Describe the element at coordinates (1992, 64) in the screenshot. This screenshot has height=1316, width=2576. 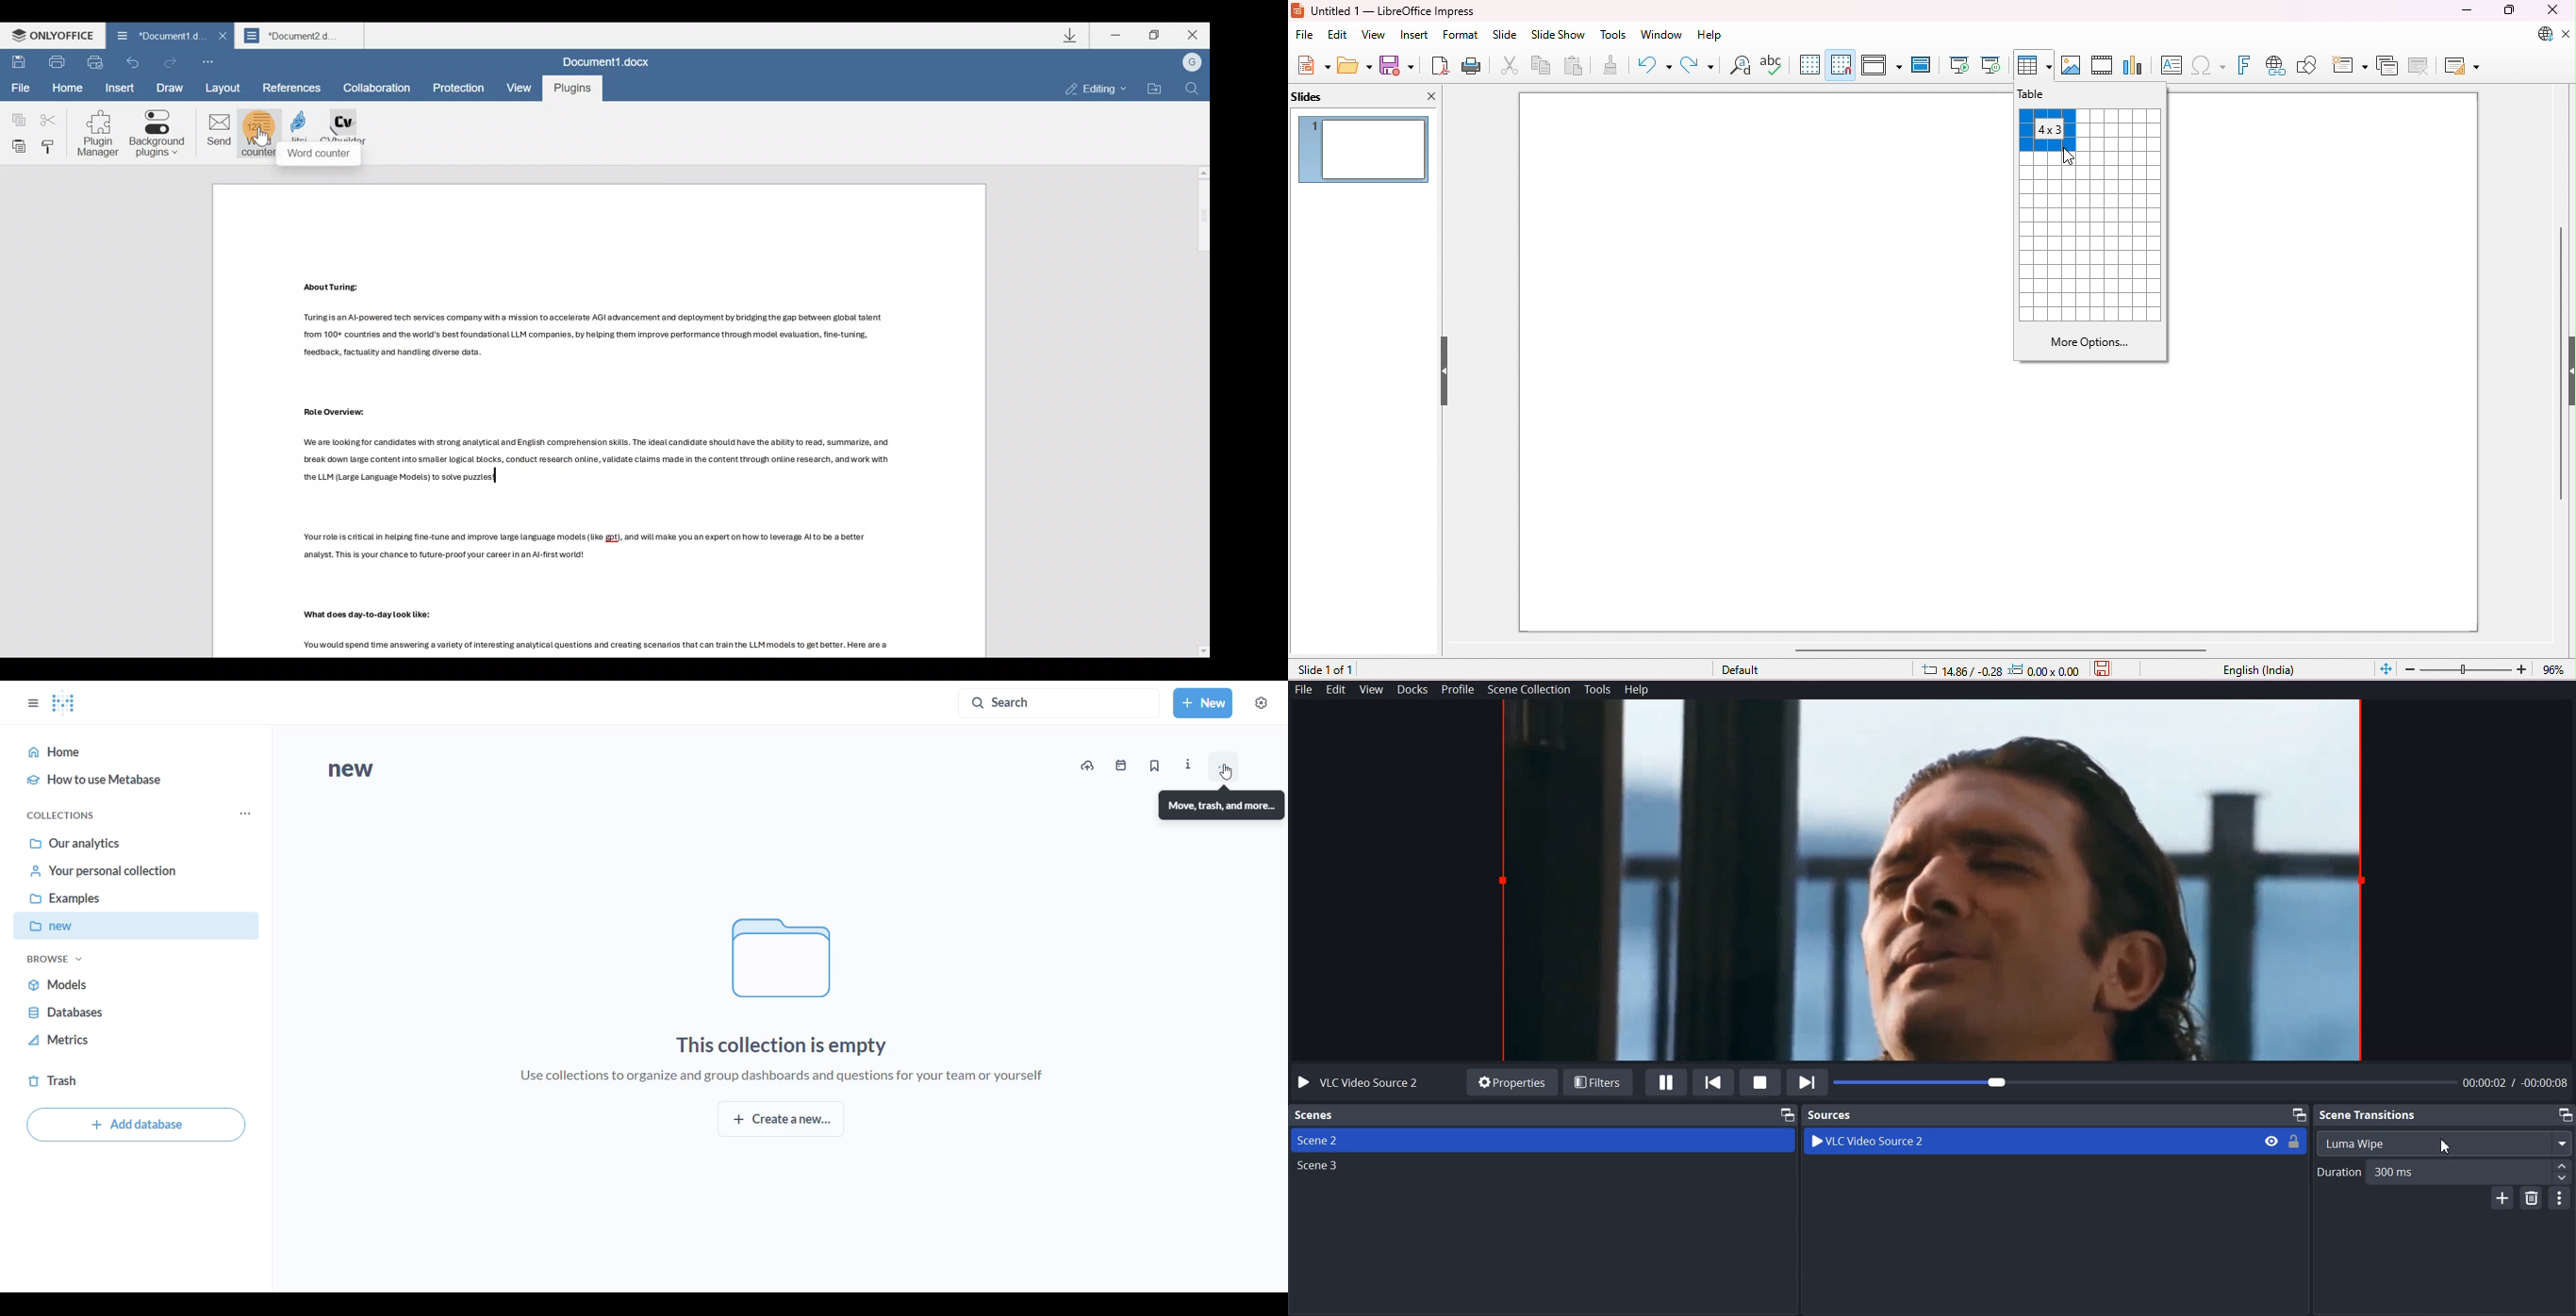
I see `start from current` at that location.